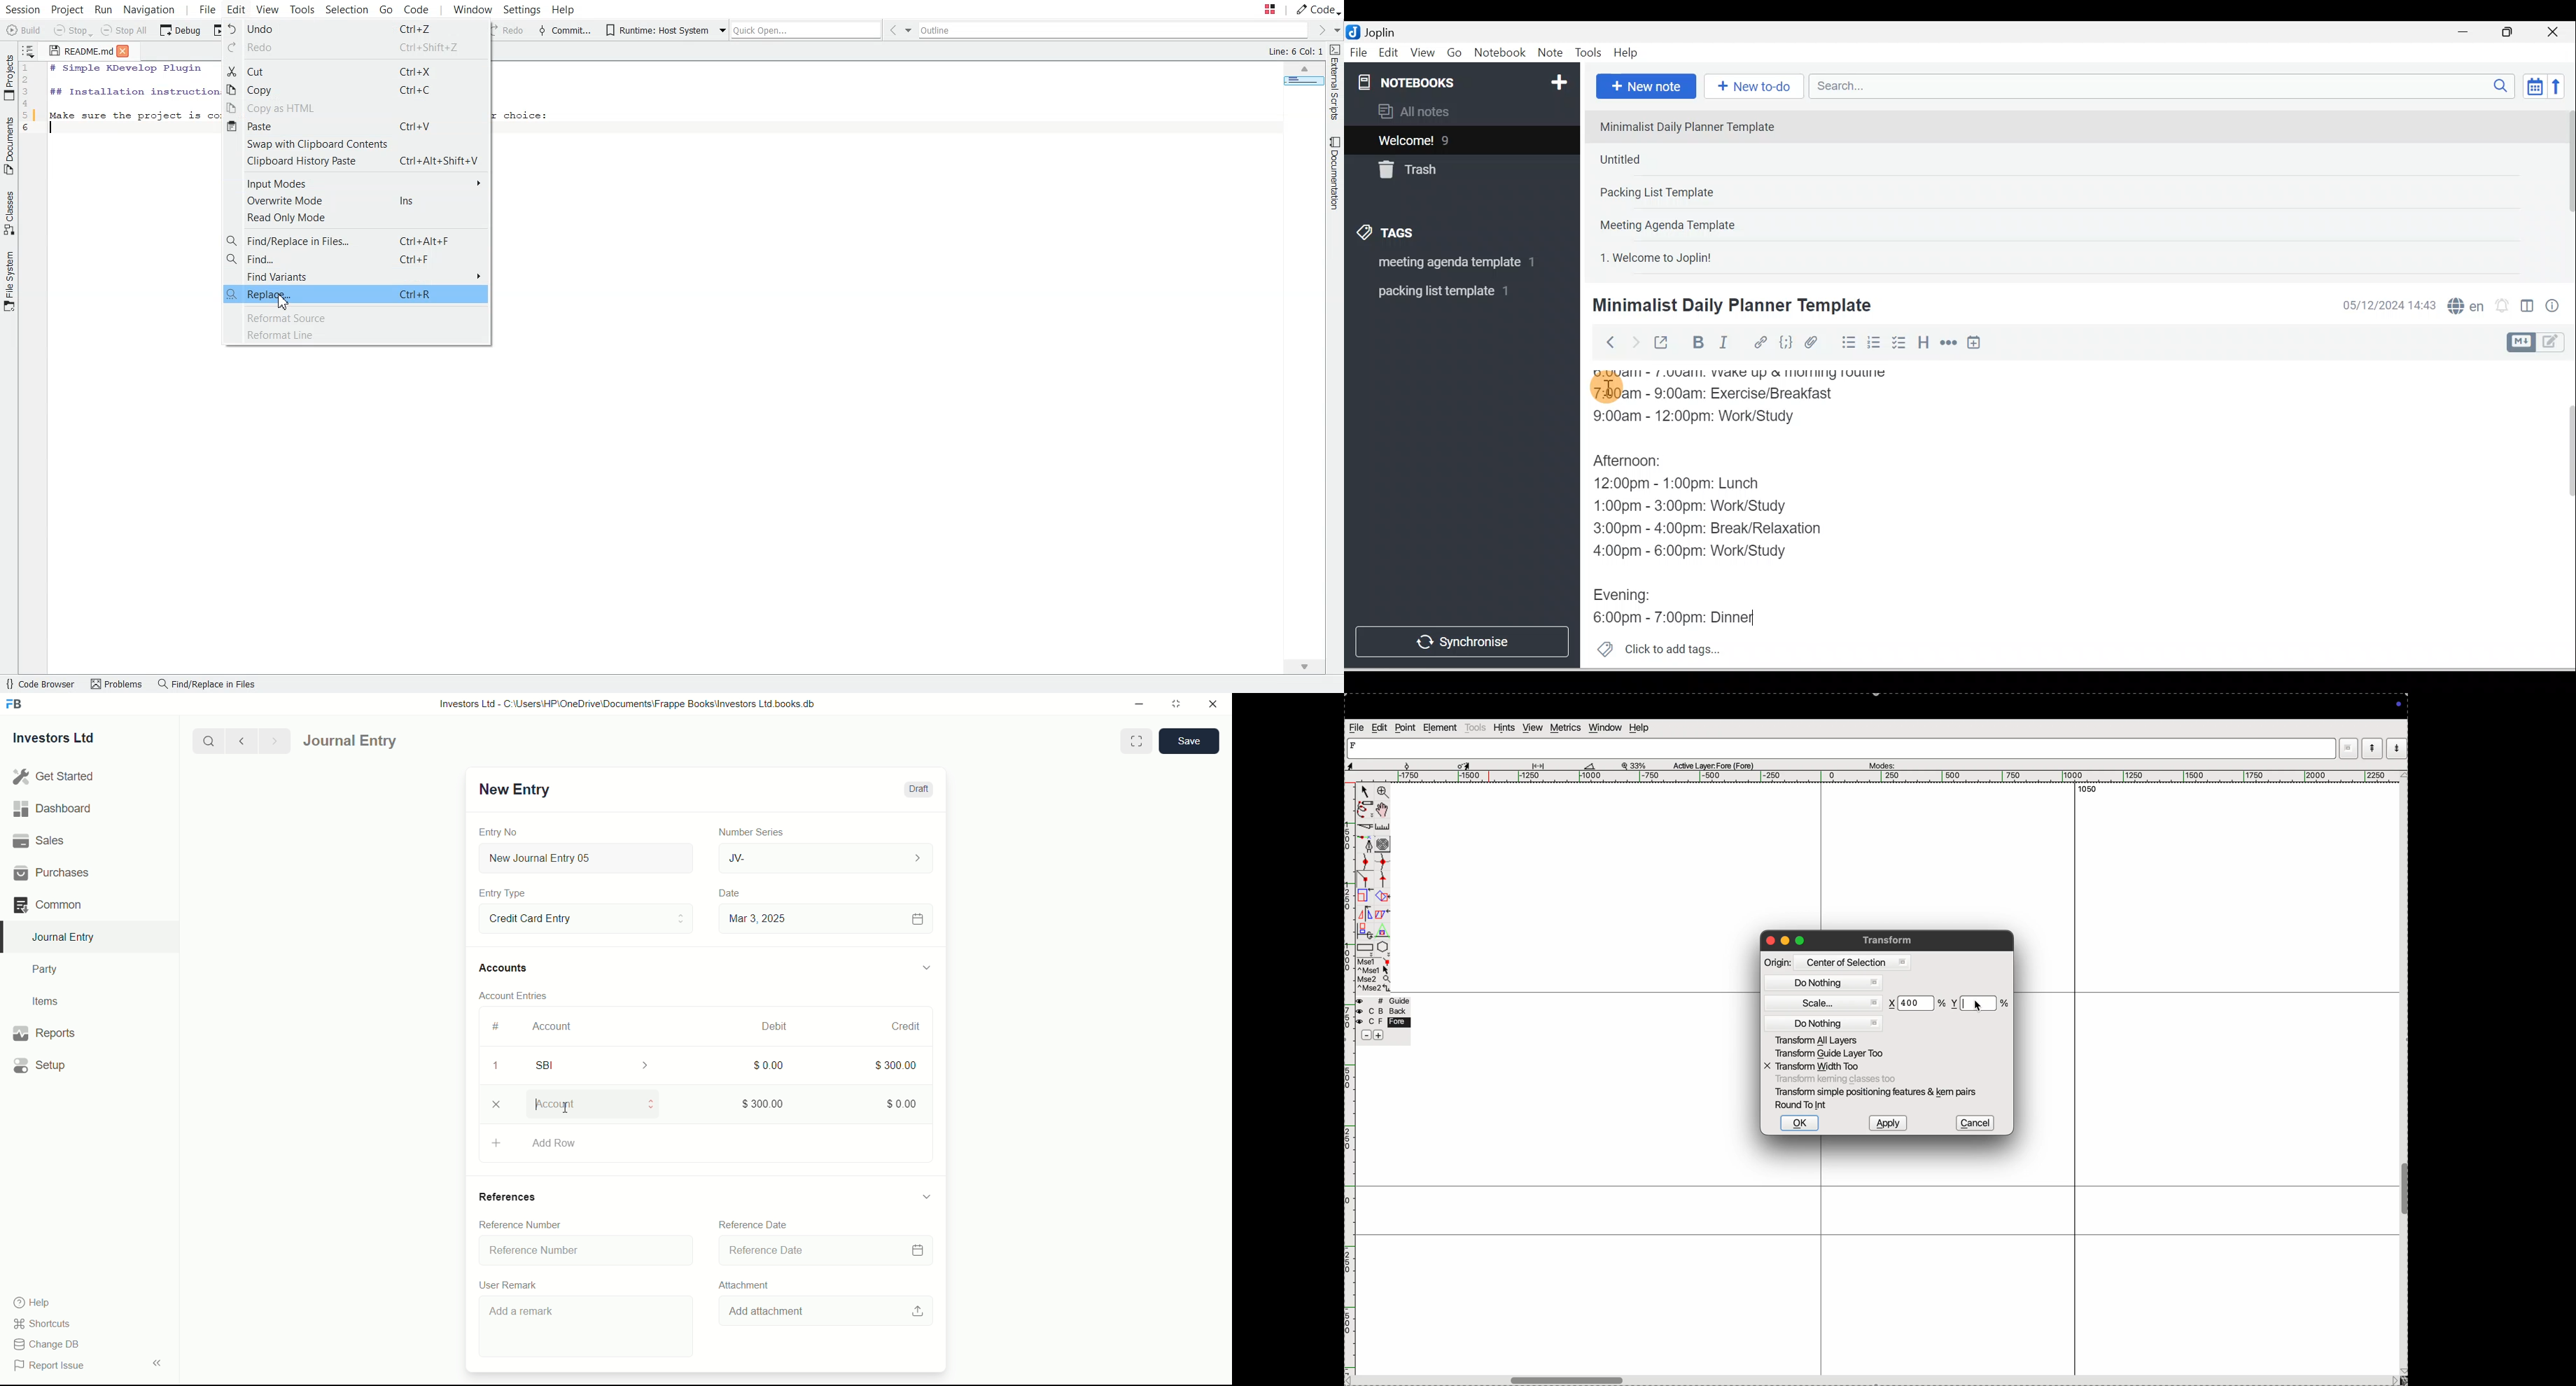  I want to click on Notebooks, so click(1465, 80).